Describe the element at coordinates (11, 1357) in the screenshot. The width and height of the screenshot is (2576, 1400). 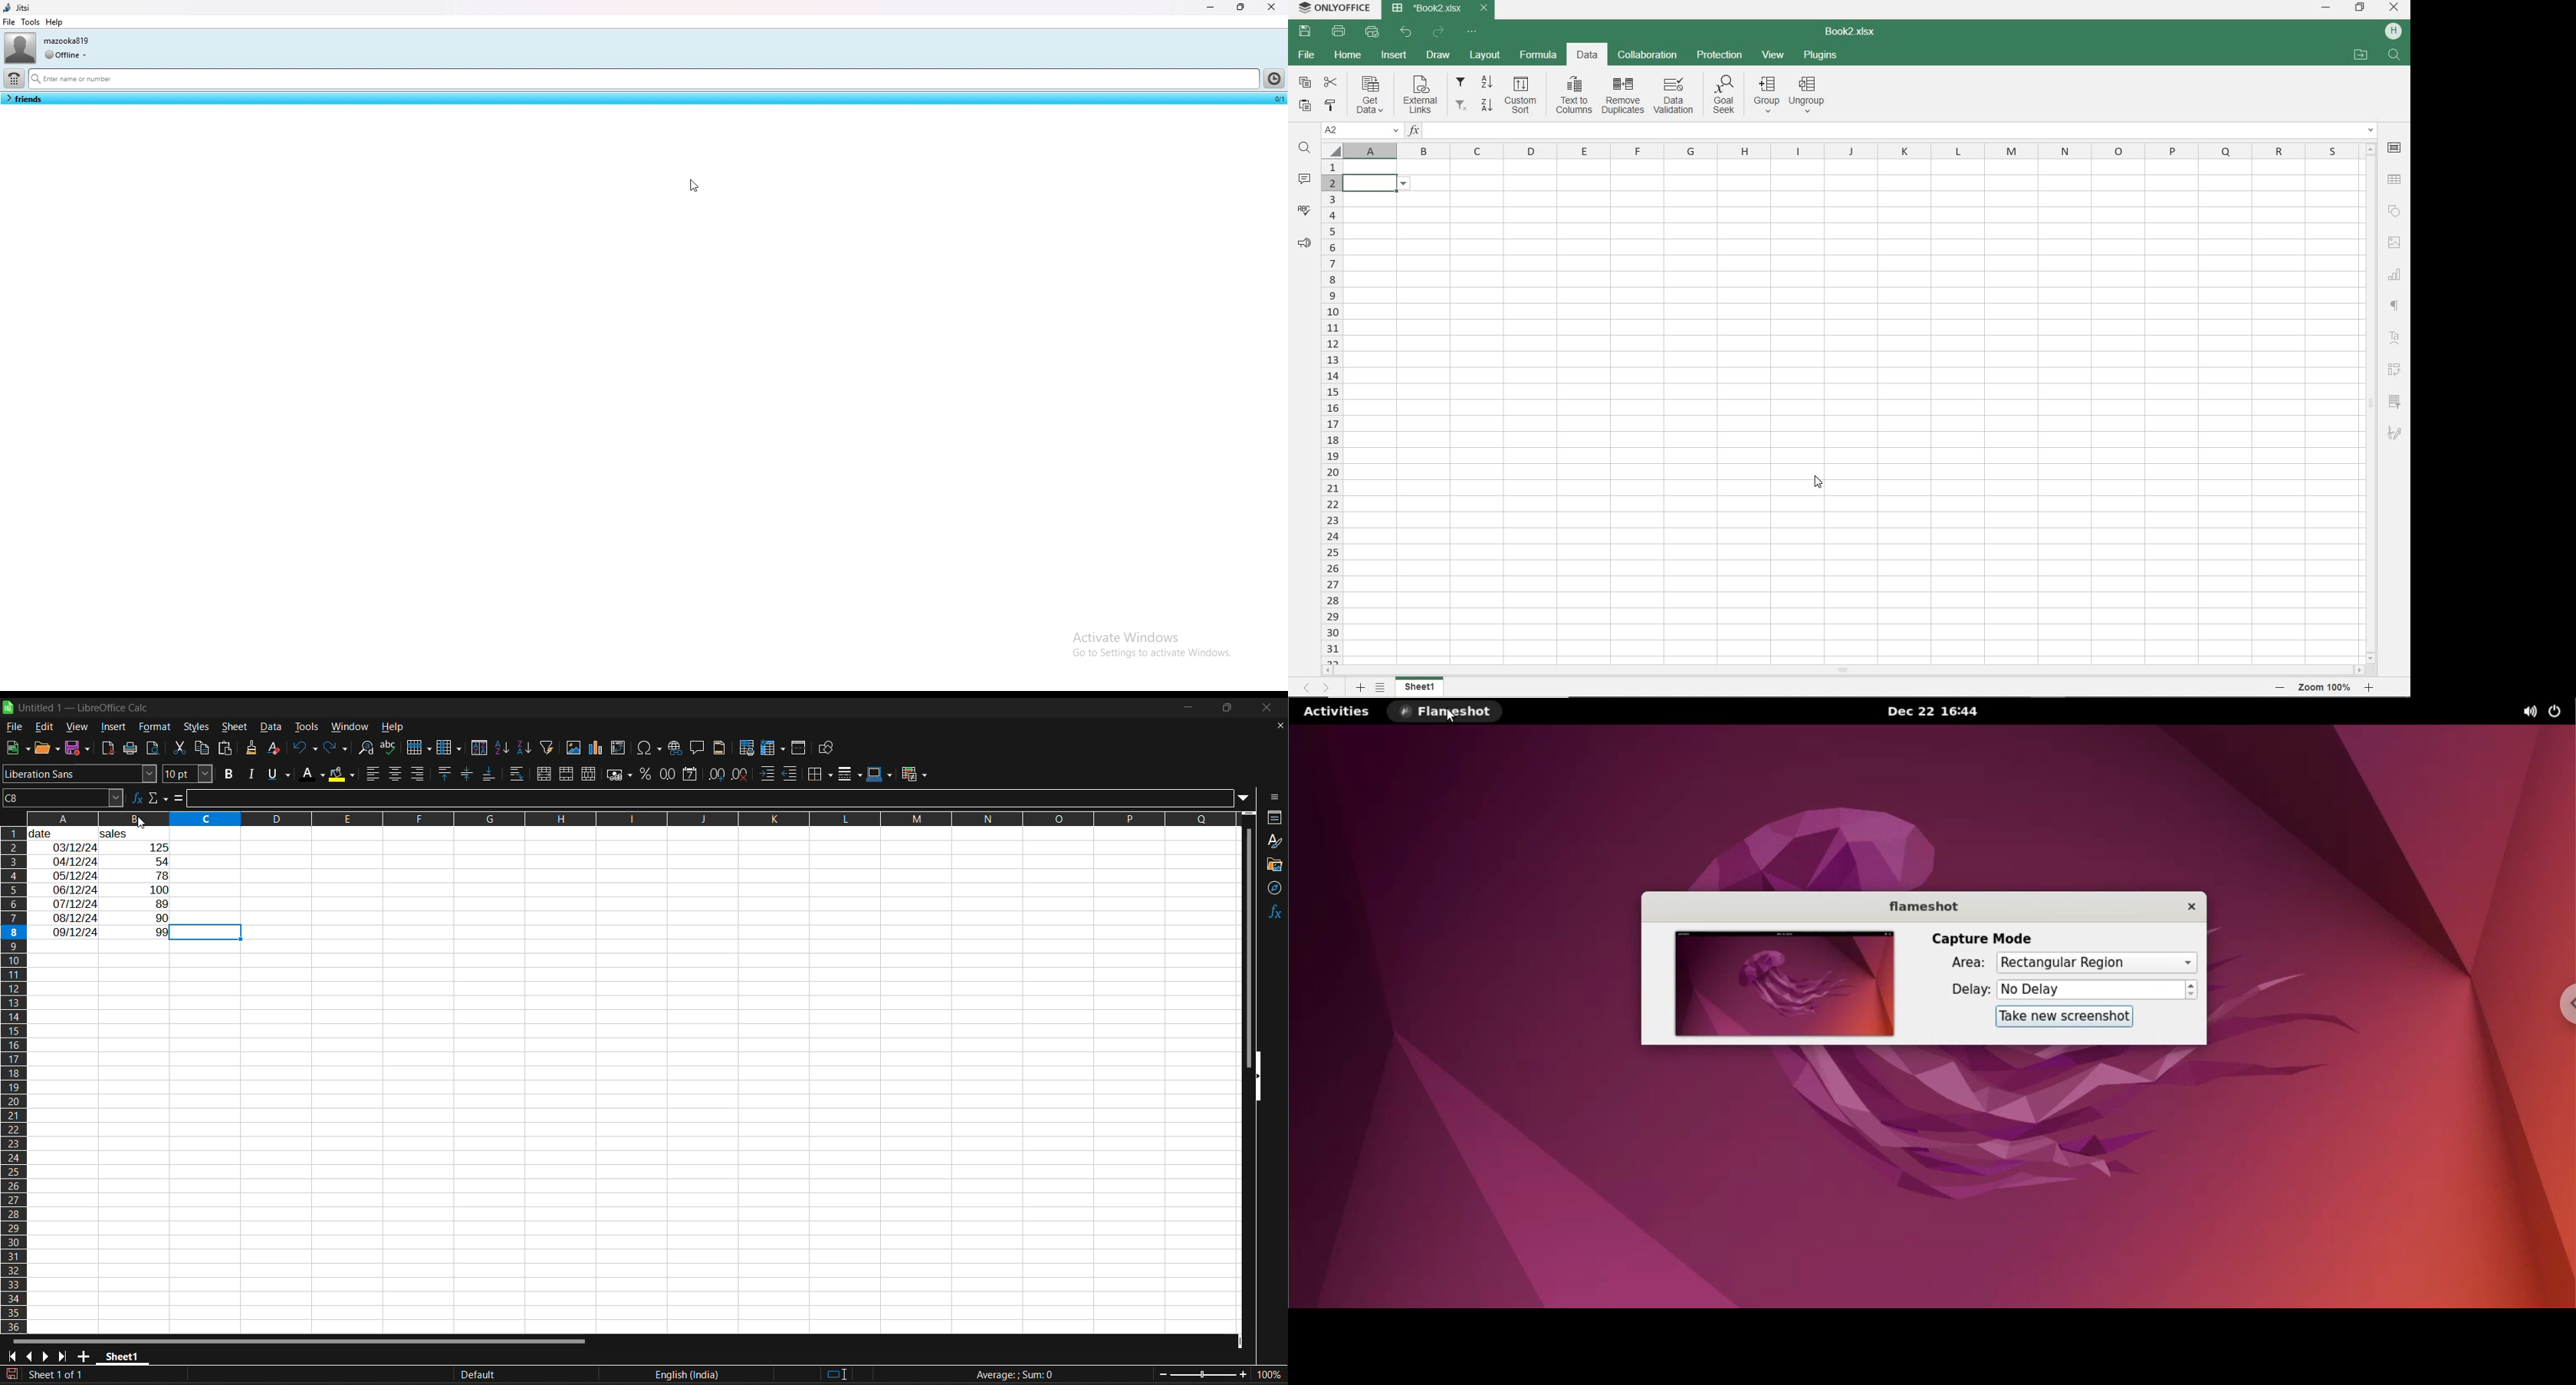
I see `scroll to first sheet` at that location.